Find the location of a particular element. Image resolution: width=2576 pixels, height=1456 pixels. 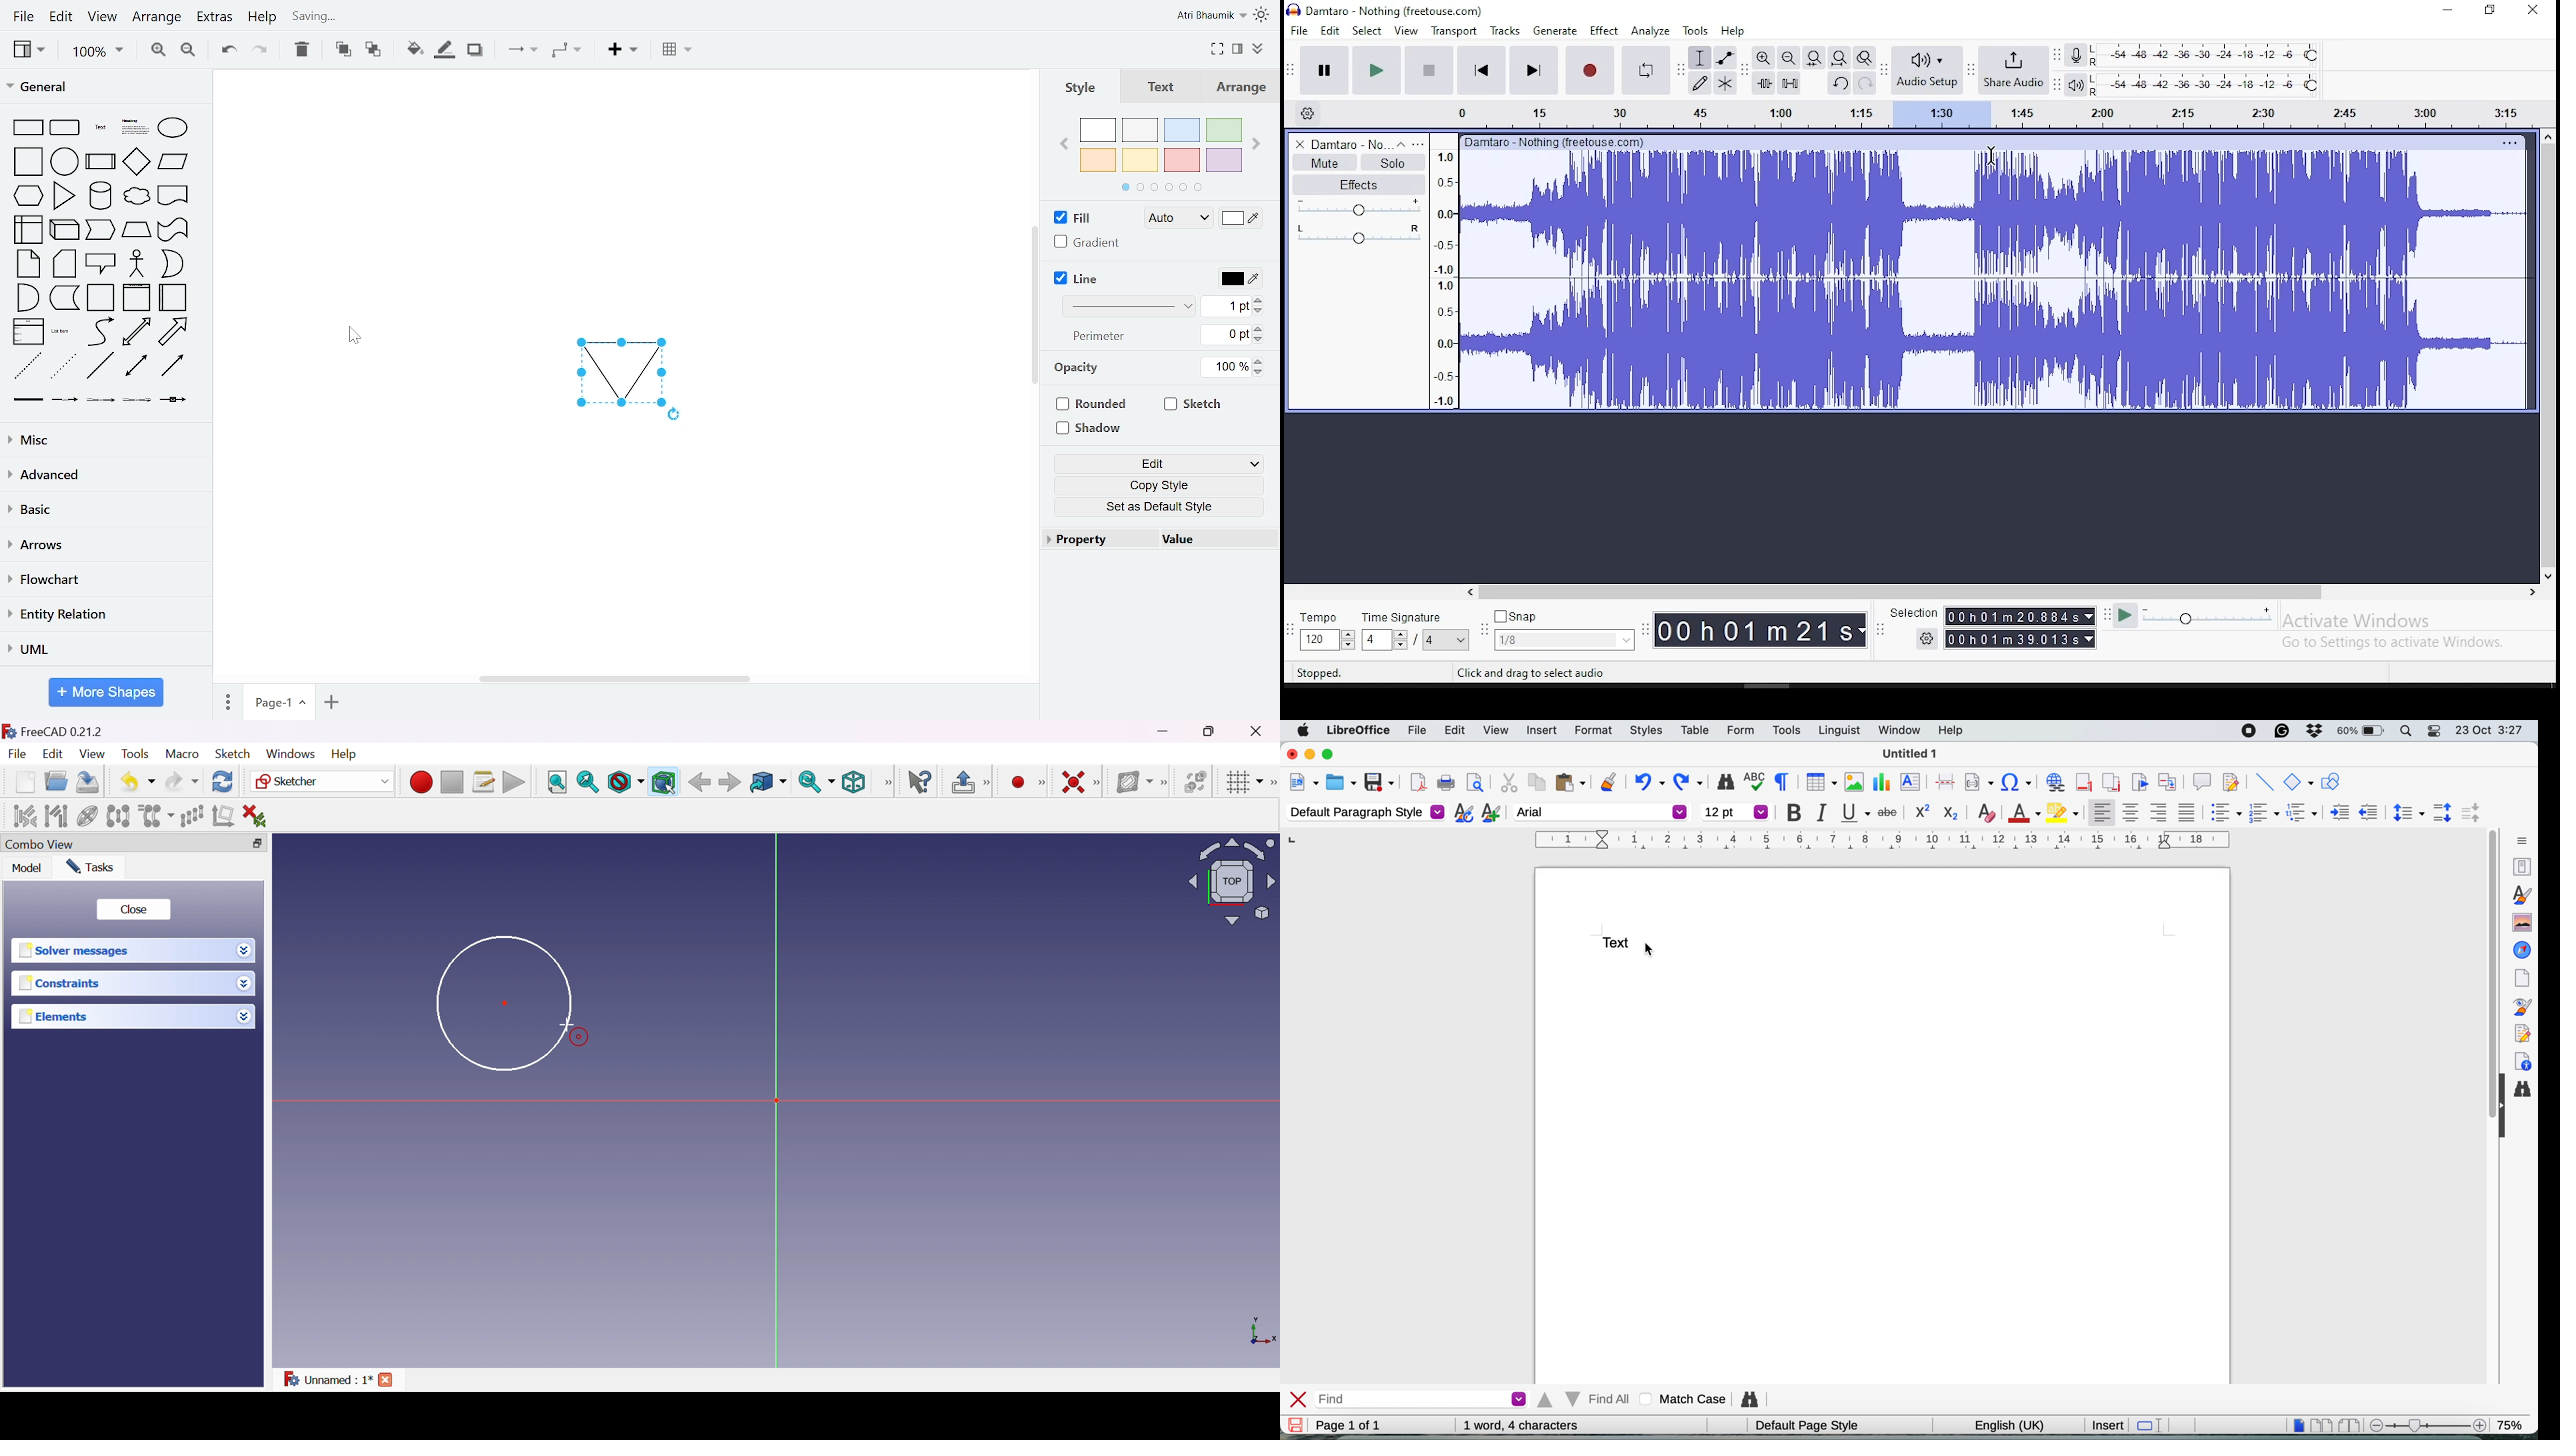

Snap is located at coordinates (1564, 617).